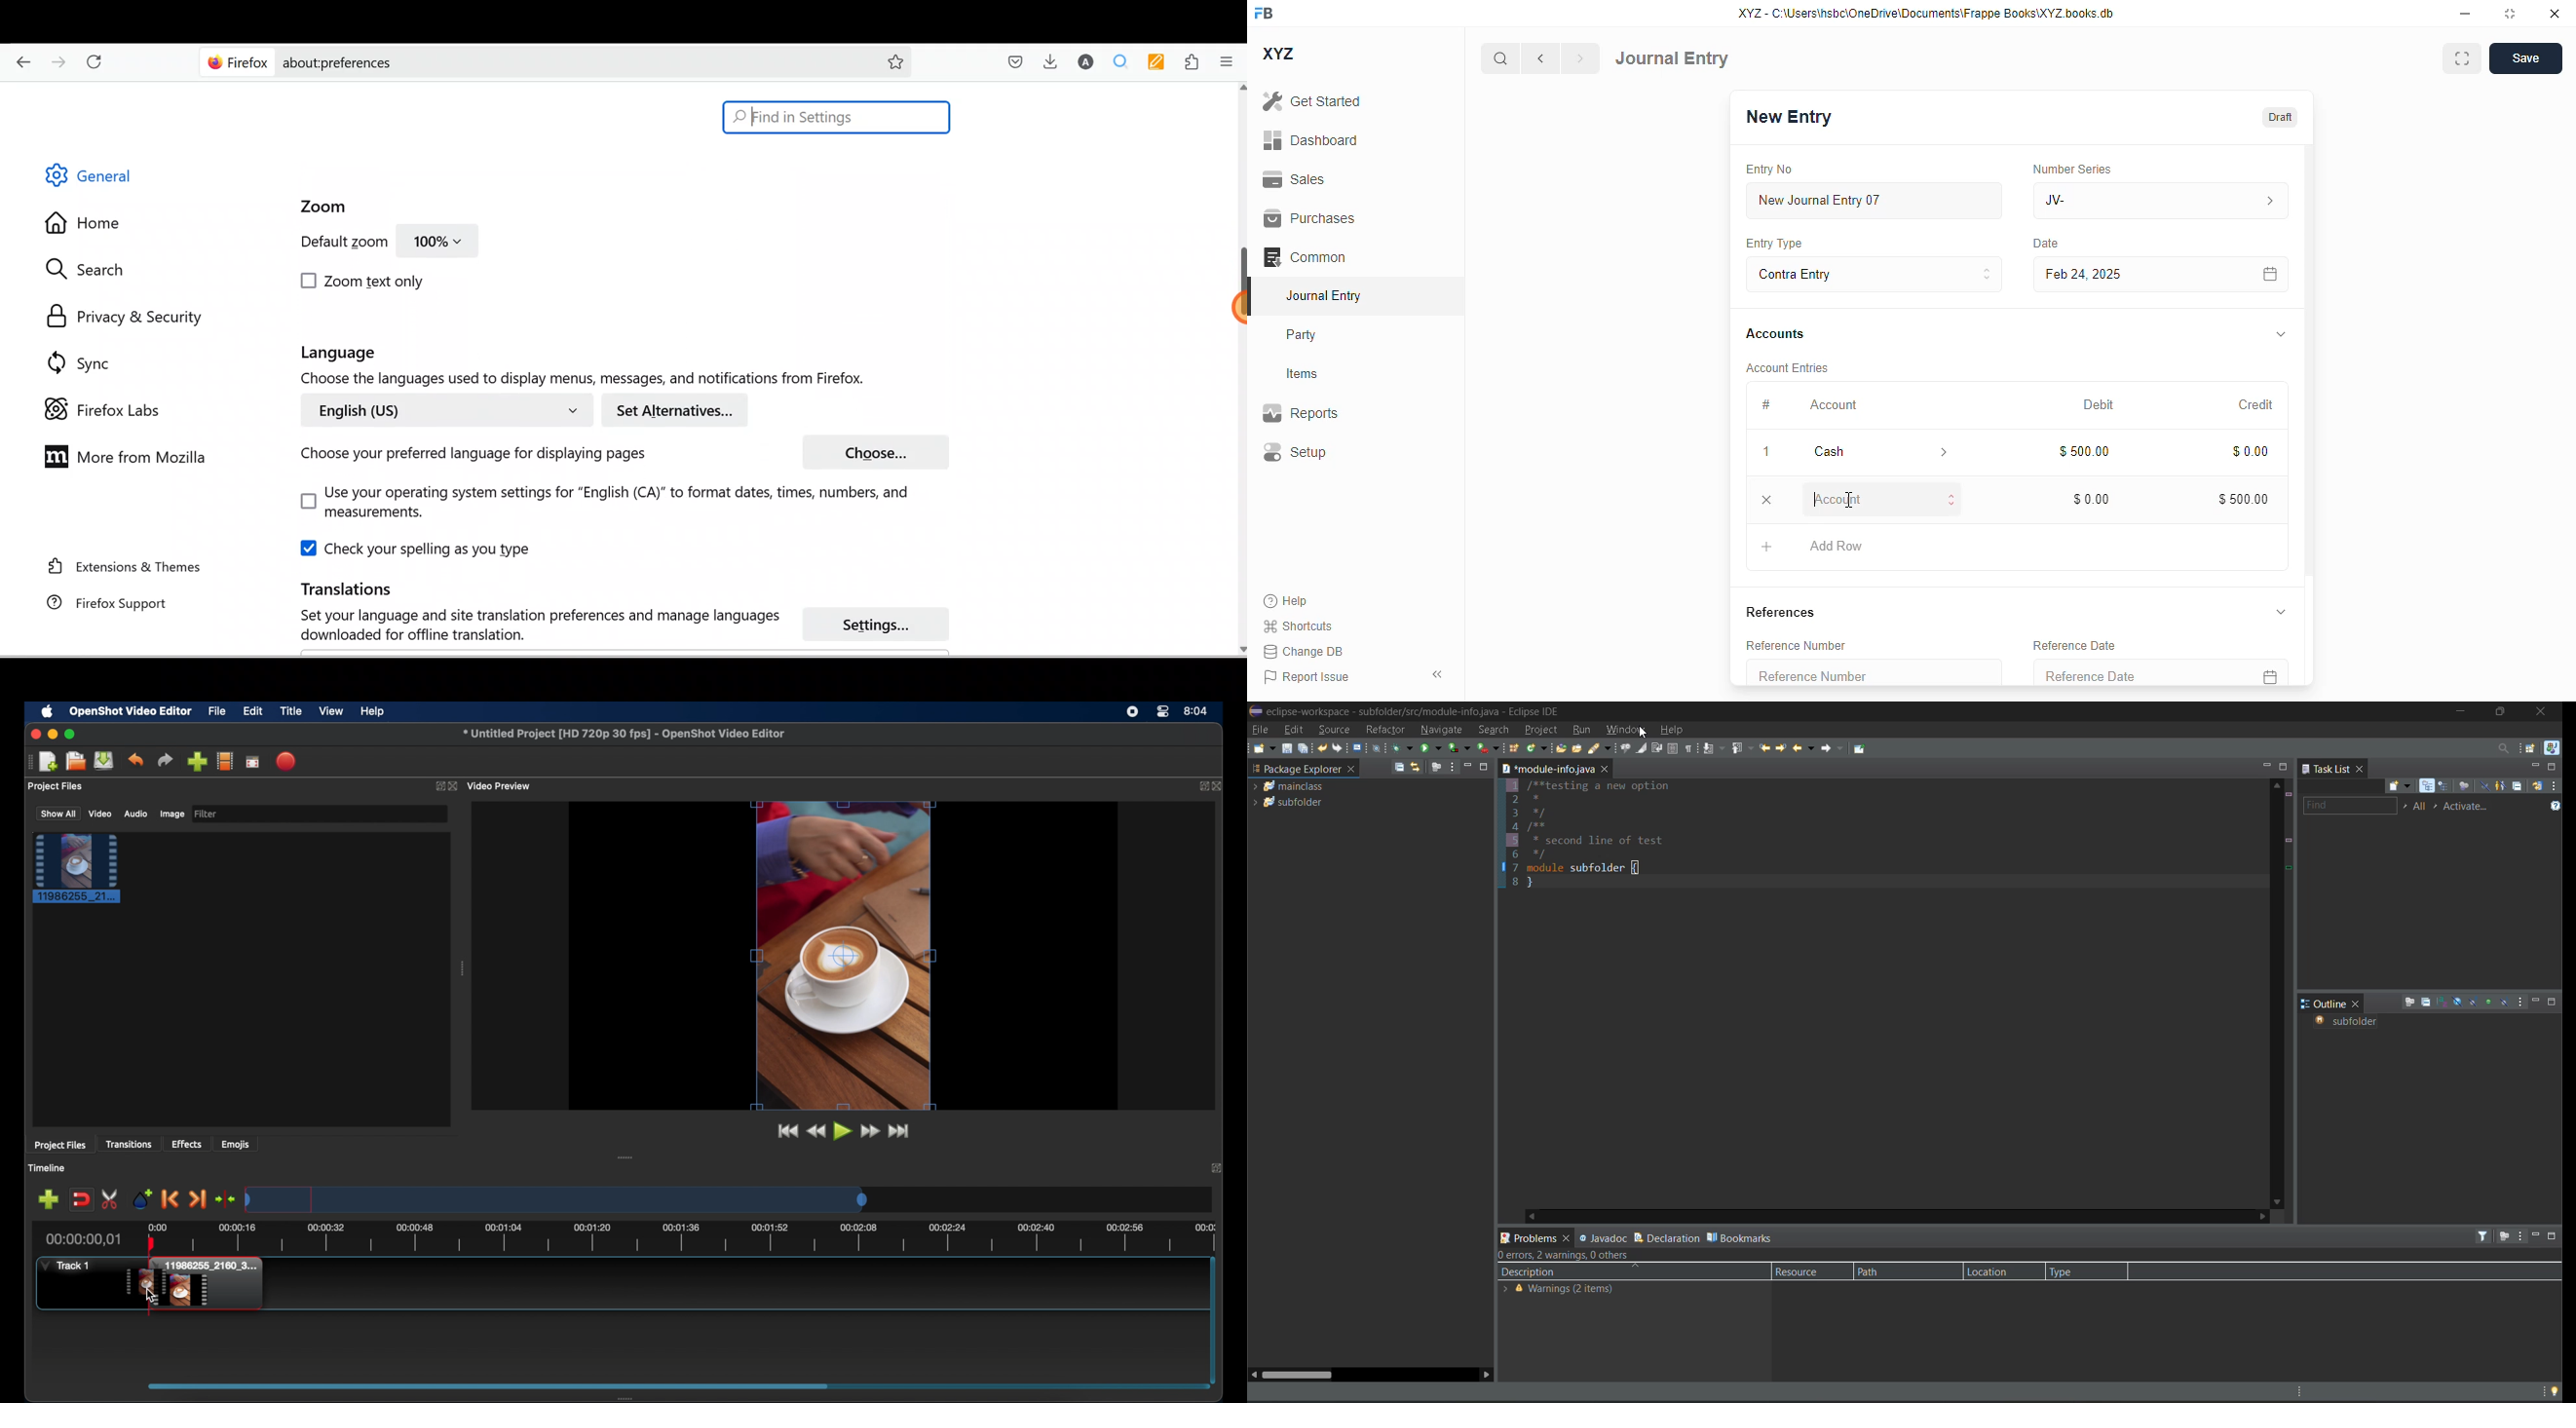 Image resolution: width=2576 pixels, height=1428 pixels. Describe the element at coordinates (57, 814) in the screenshot. I see `show all` at that location.